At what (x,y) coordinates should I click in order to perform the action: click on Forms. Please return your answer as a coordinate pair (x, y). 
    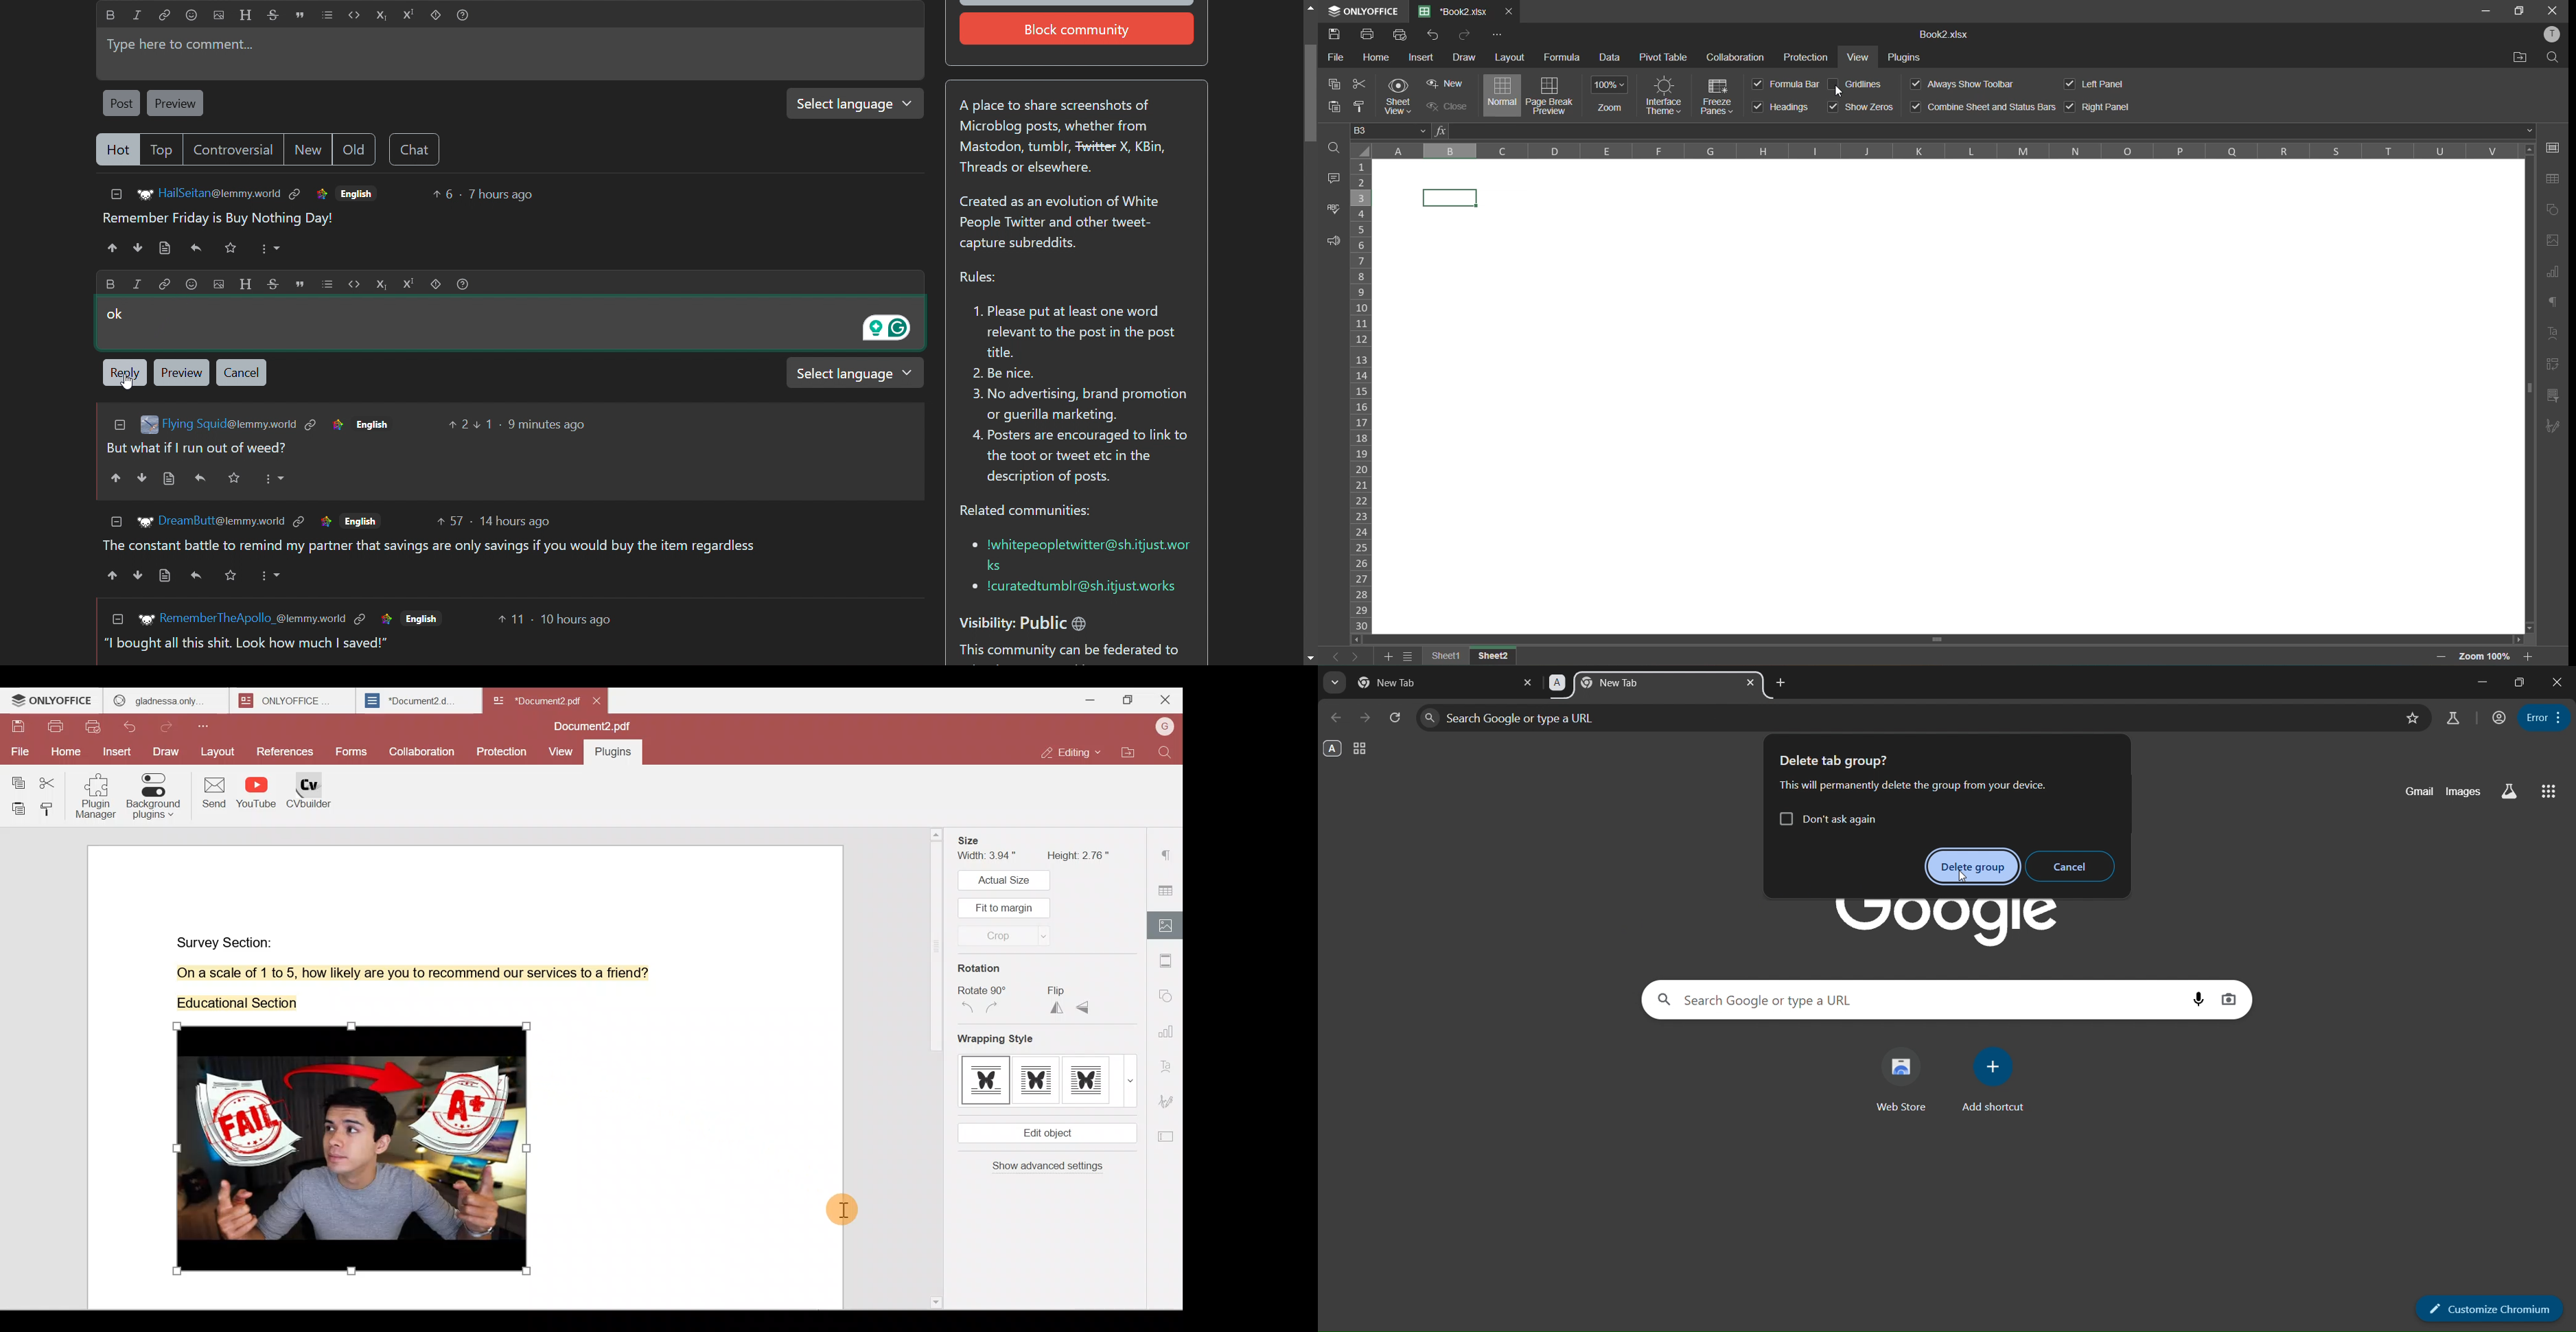
    Looking at the image, I should click on (353, 752).